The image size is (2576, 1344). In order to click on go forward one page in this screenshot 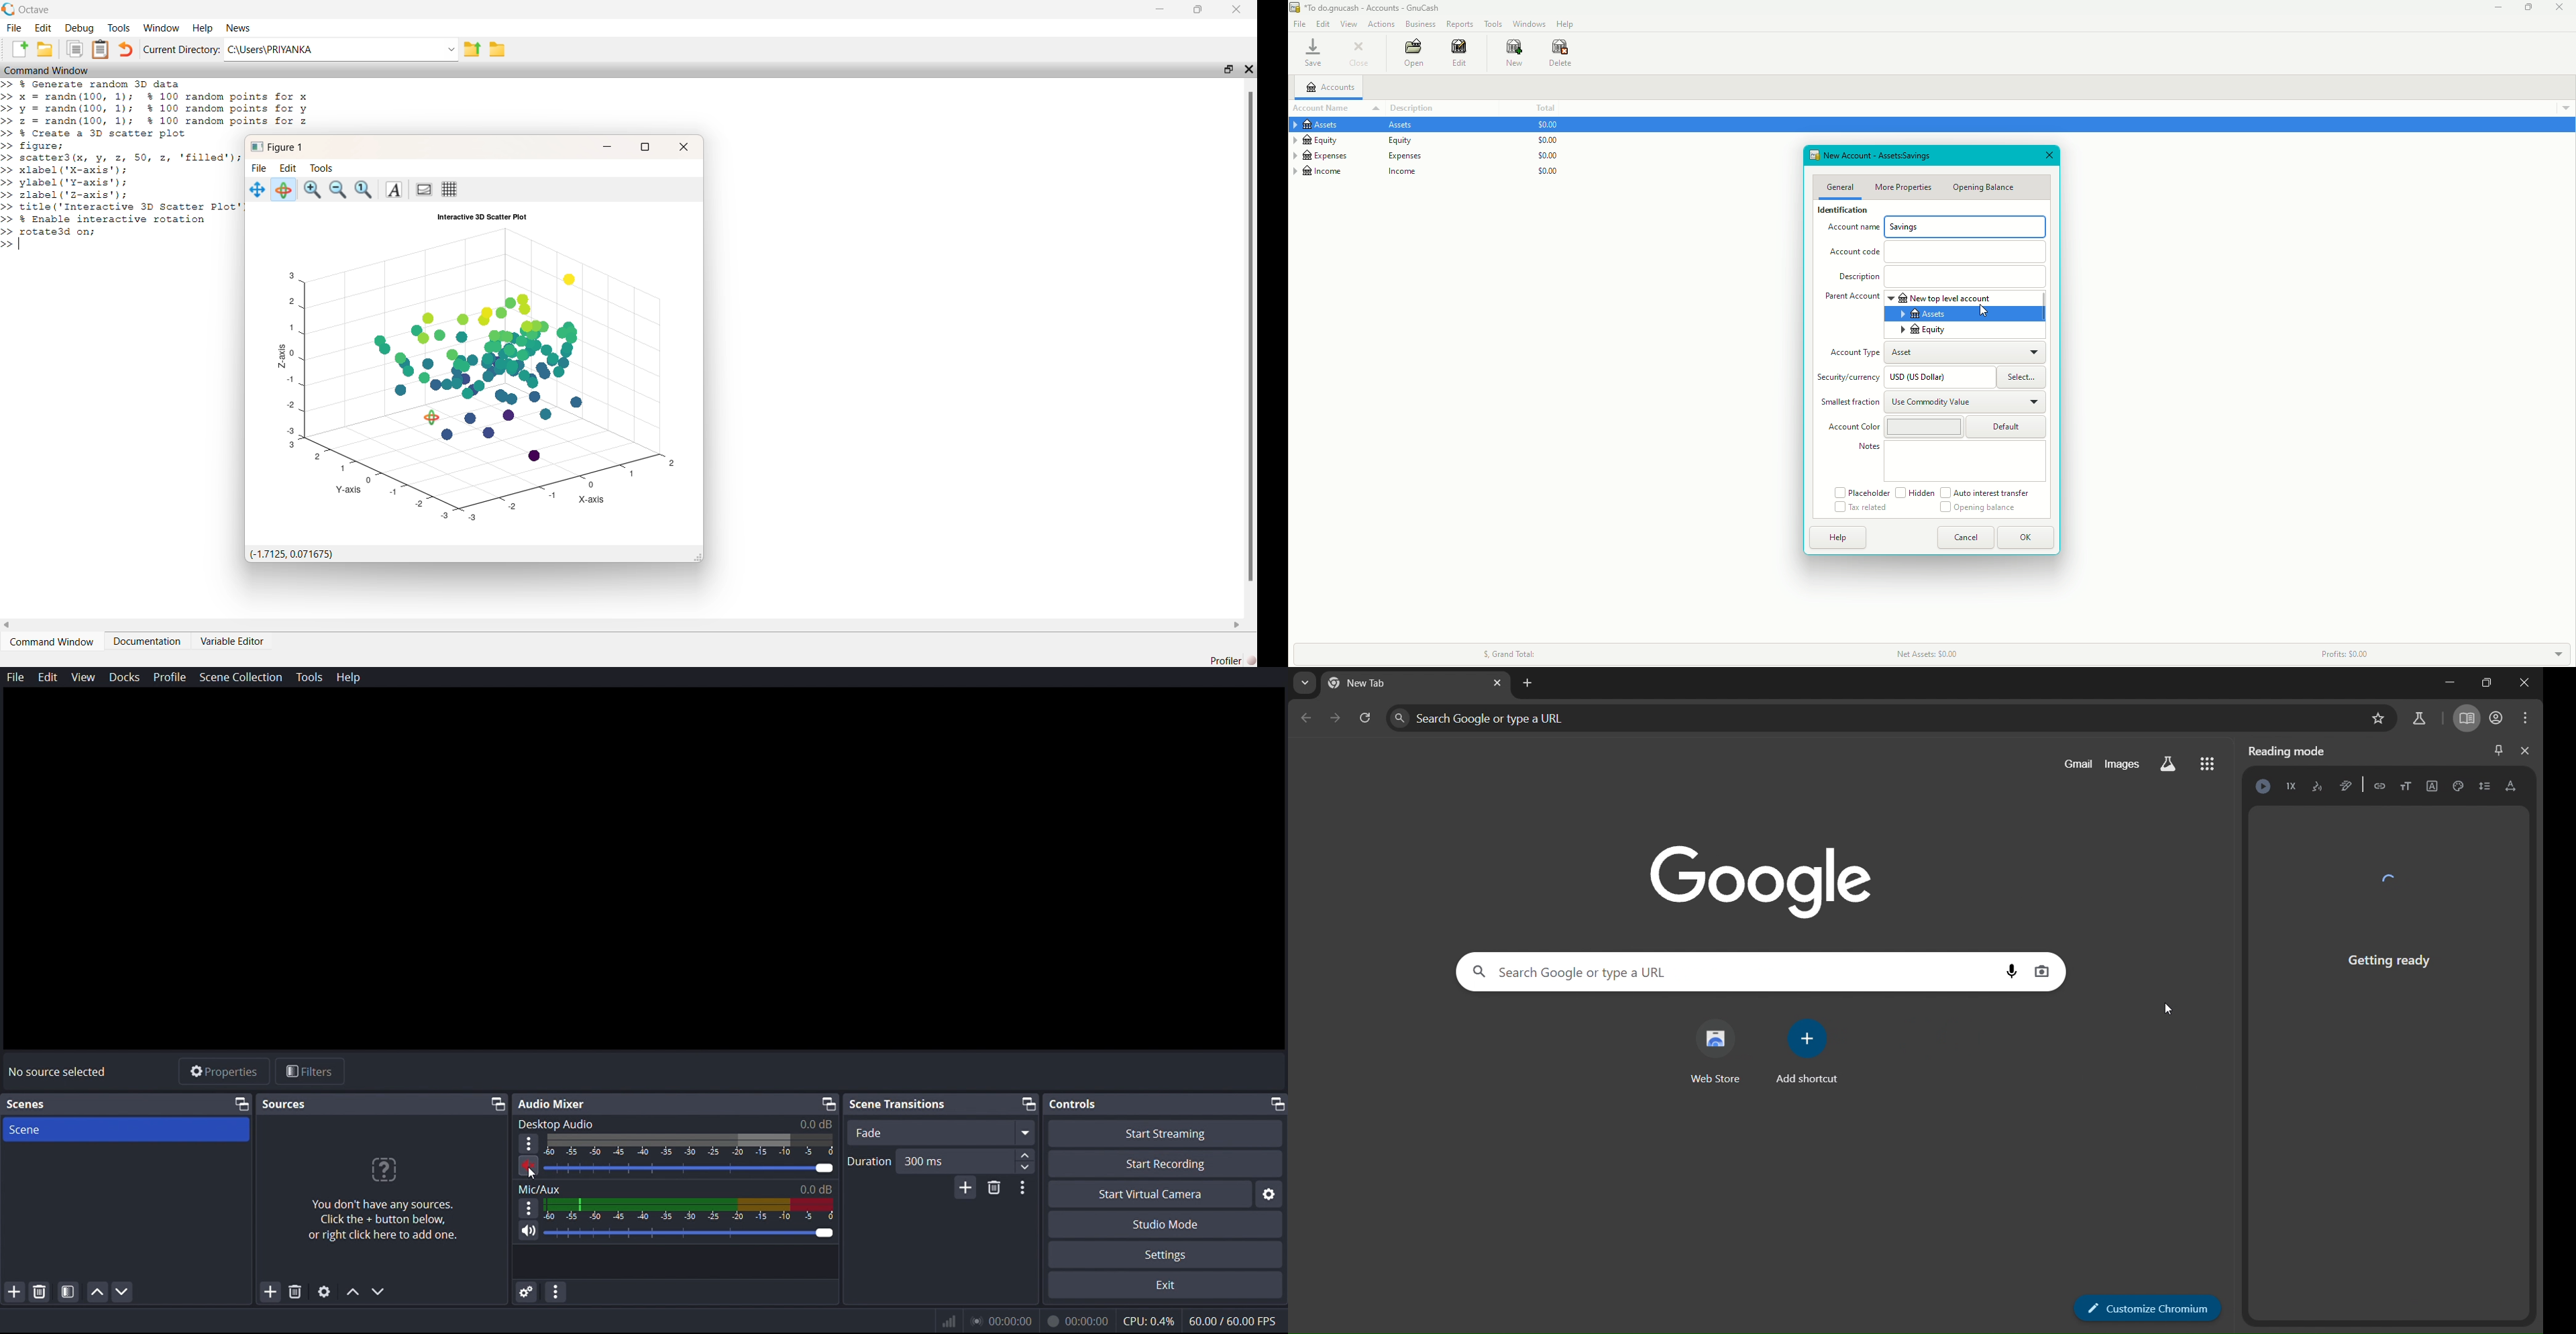, I will do `click(1334, 717)`.